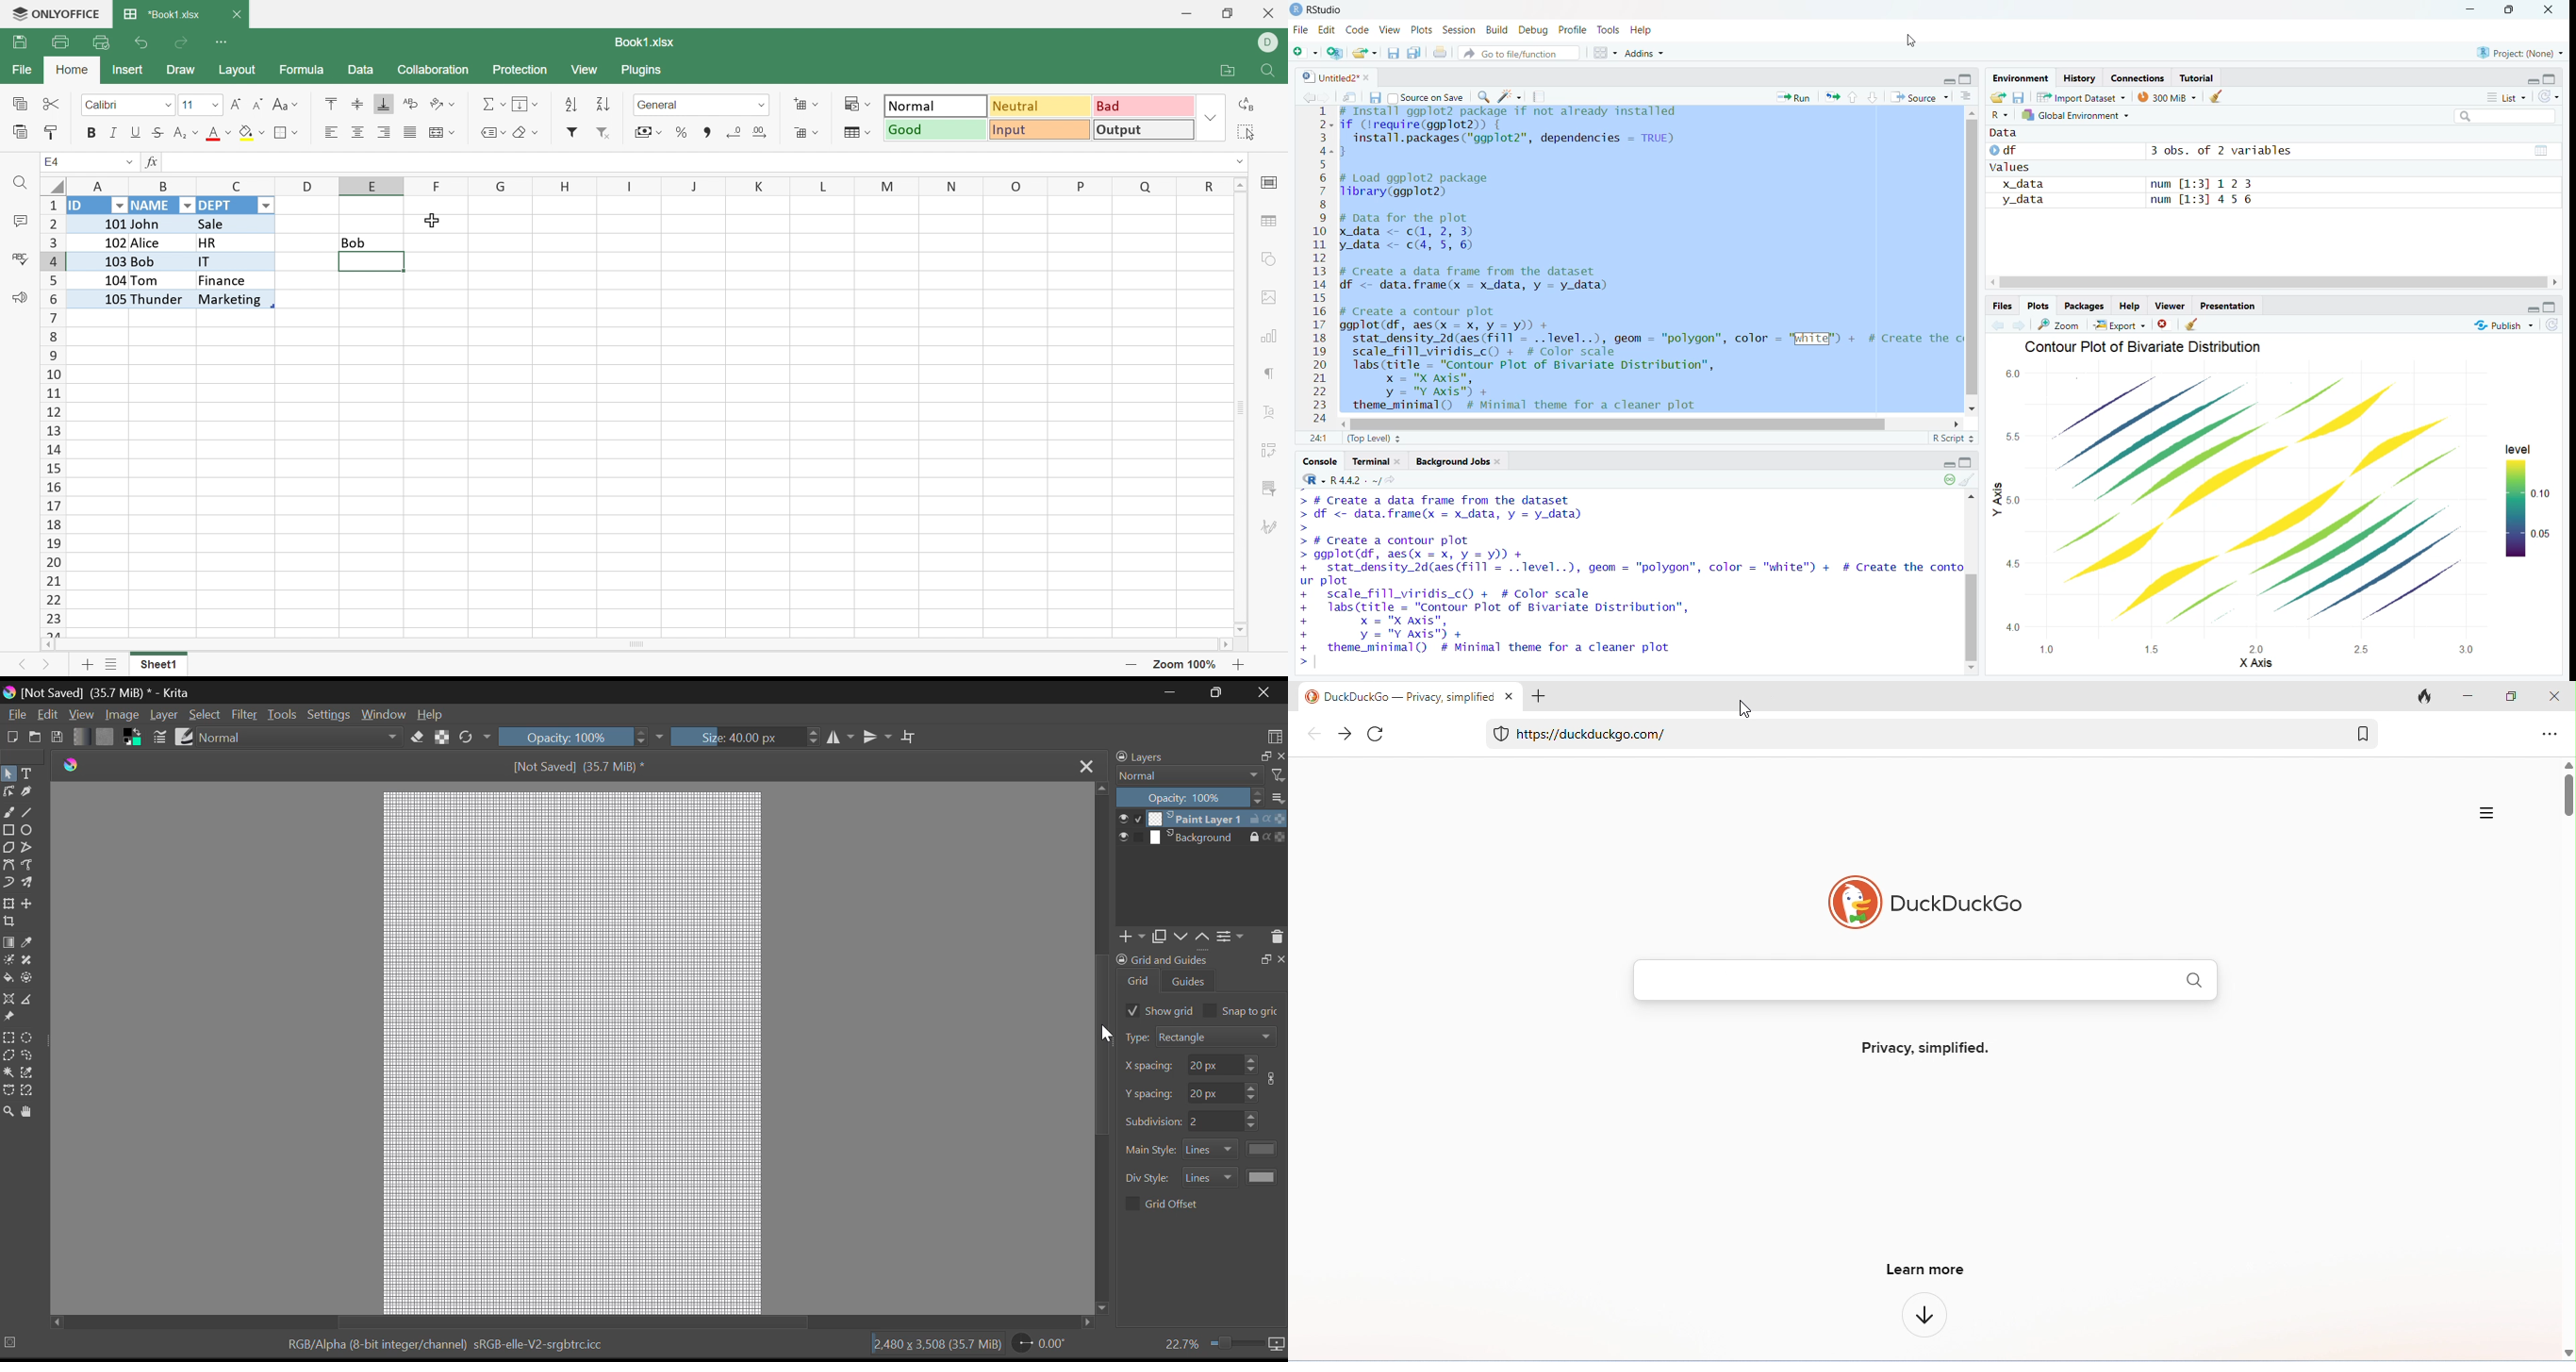 The image size is (2576, 1372). What do you see at coordinates (1998, 116) in the screenshot?
I see `R` at bounding box center [1998, 116].